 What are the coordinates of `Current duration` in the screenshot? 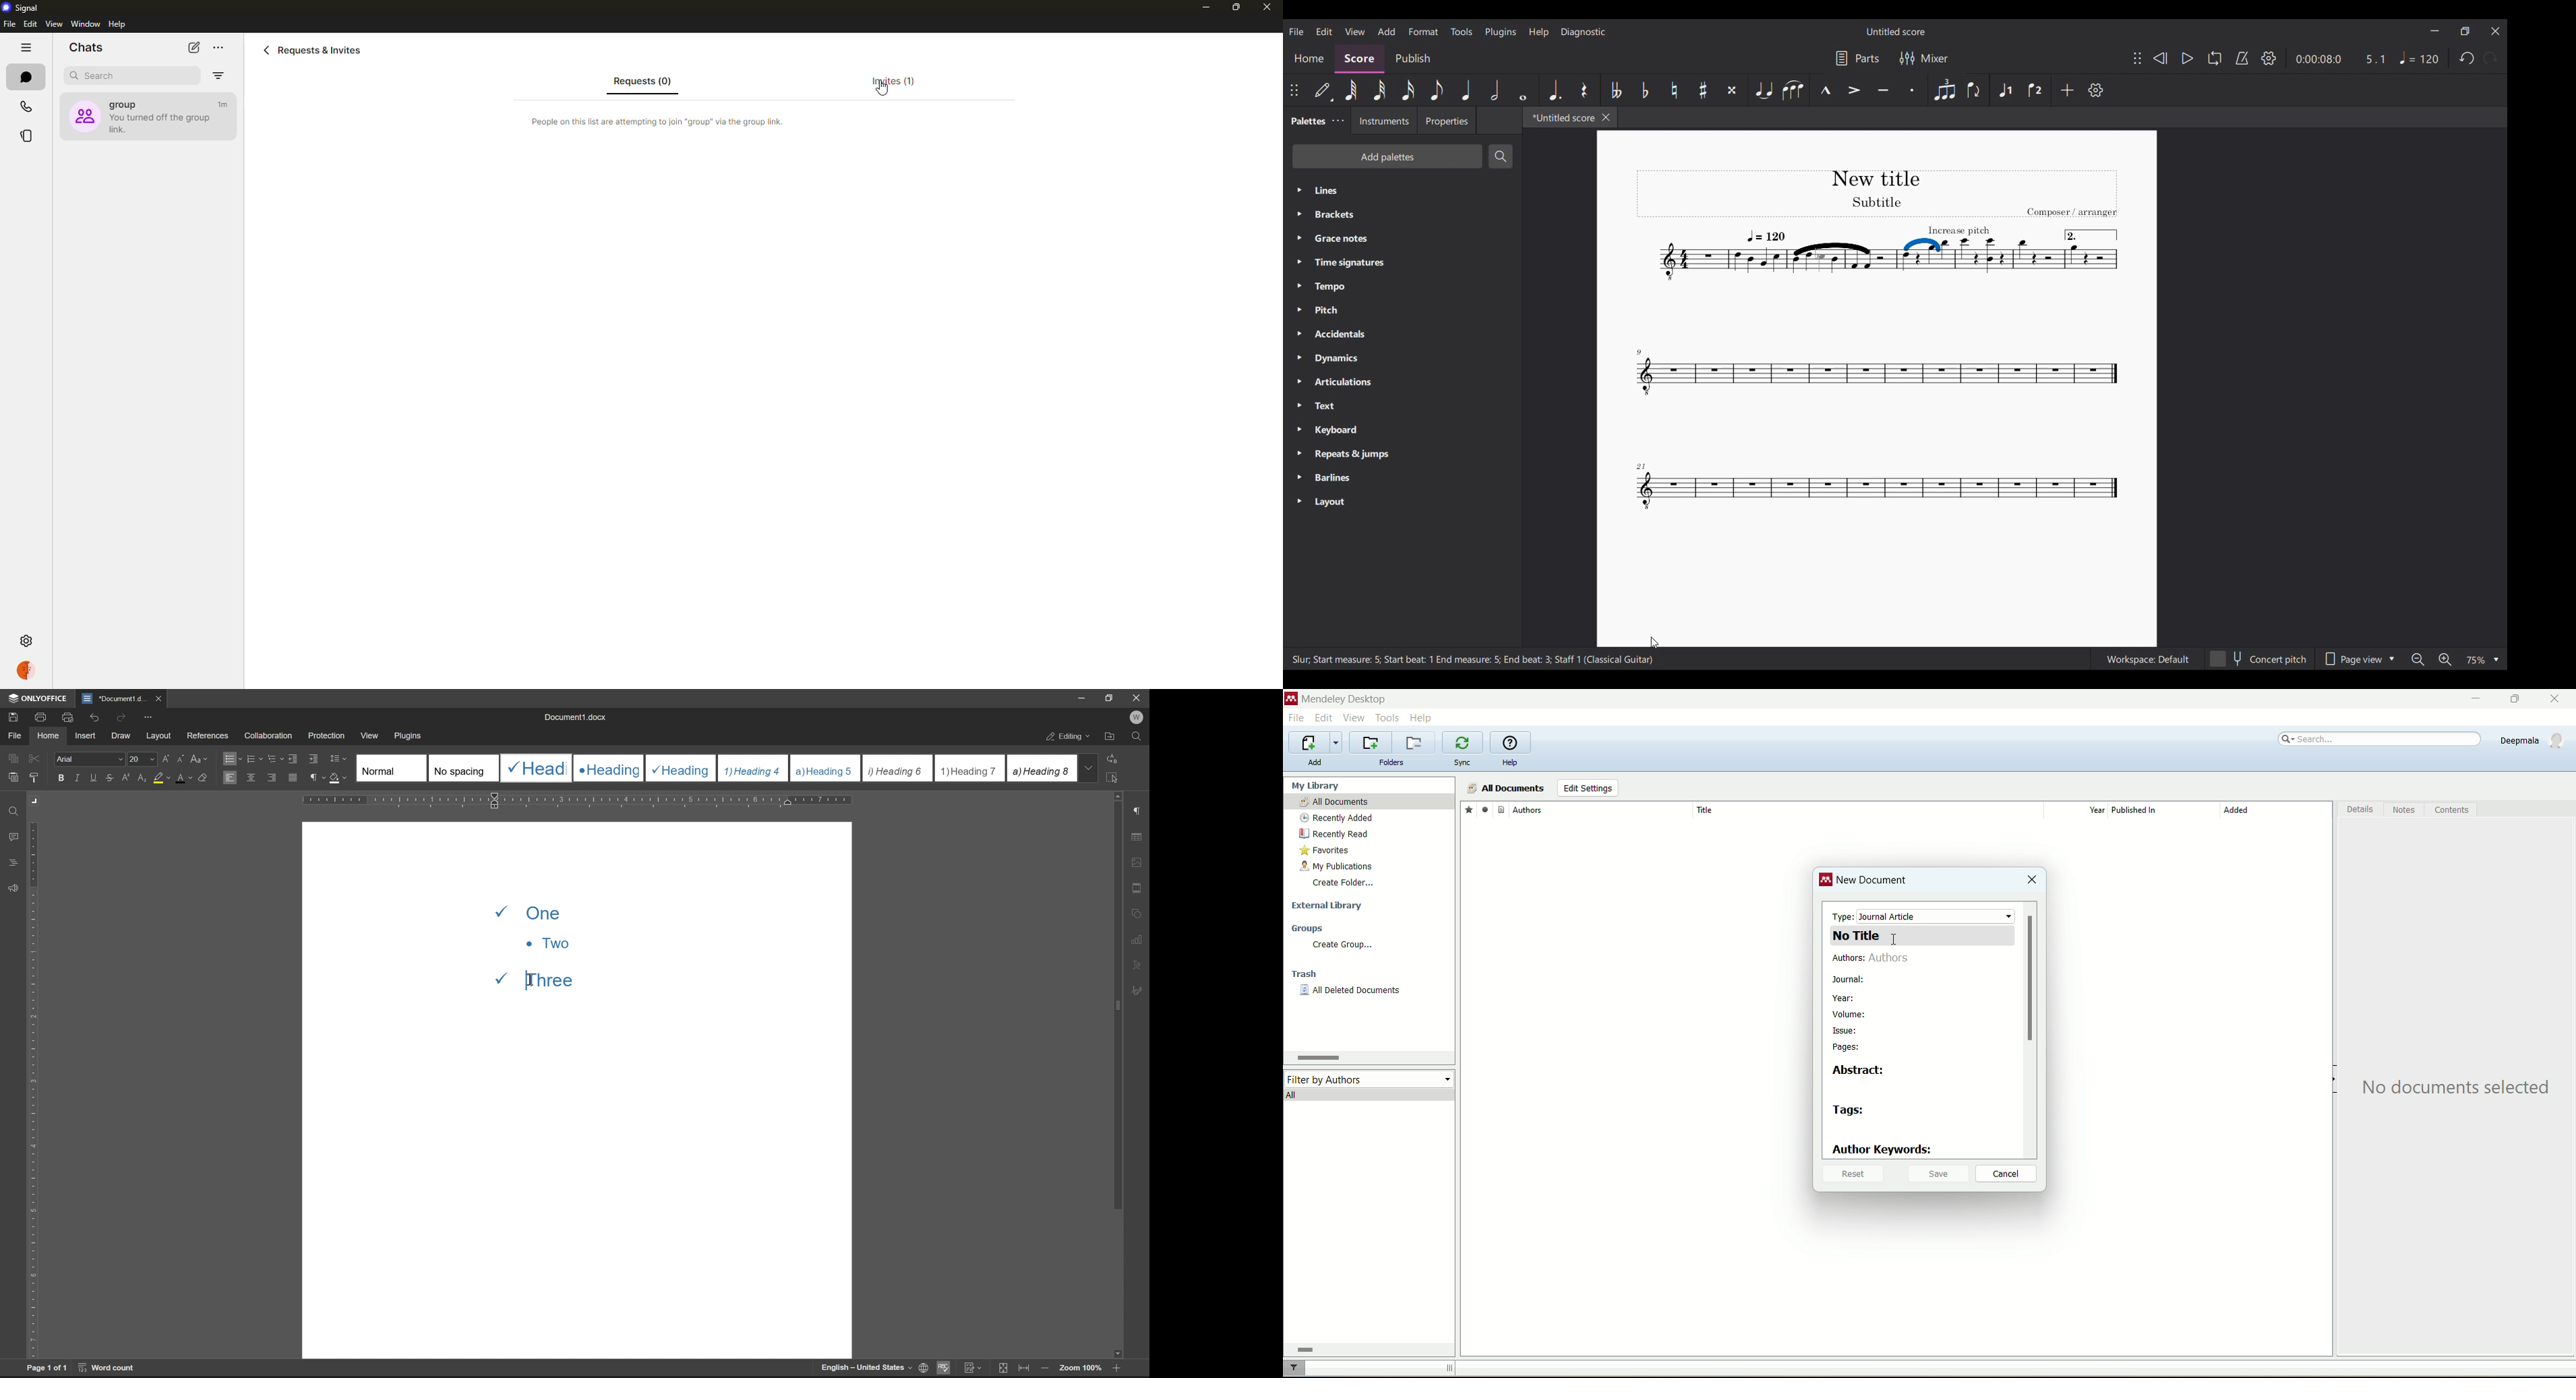 It's located at (2317, 59).